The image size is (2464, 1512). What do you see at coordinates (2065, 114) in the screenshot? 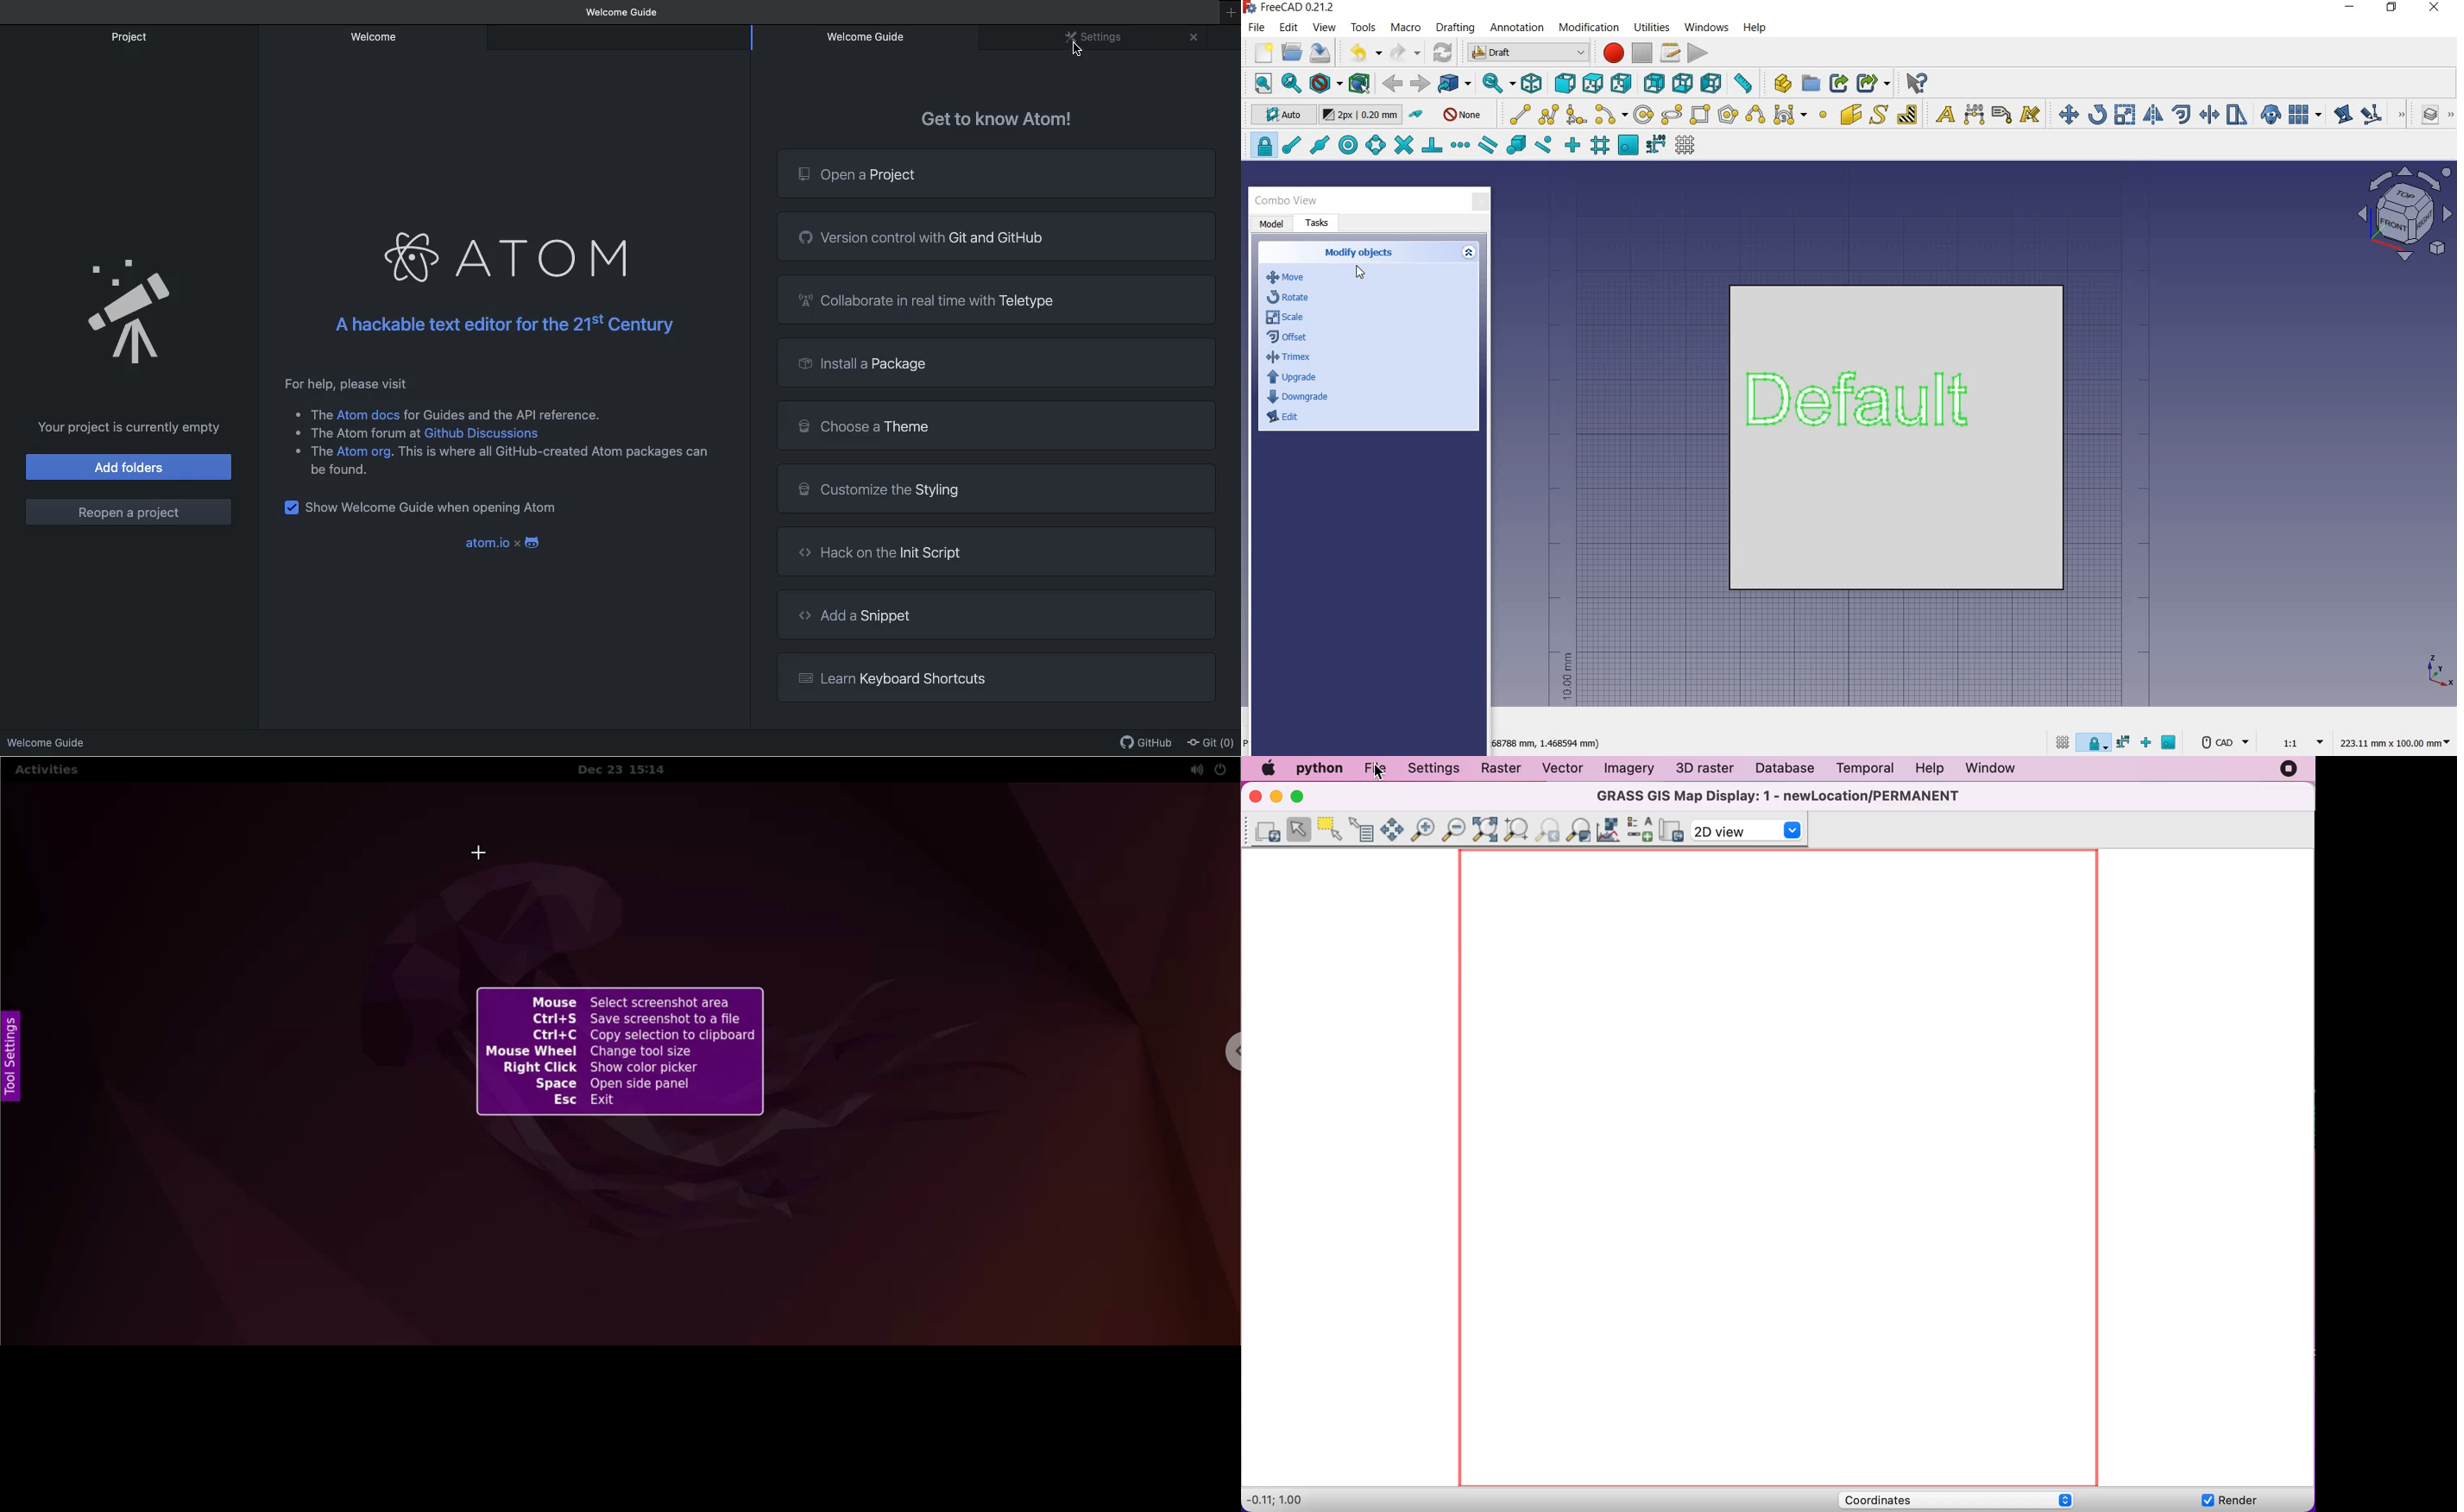
I see `move` at bounding box center [2065, 114].